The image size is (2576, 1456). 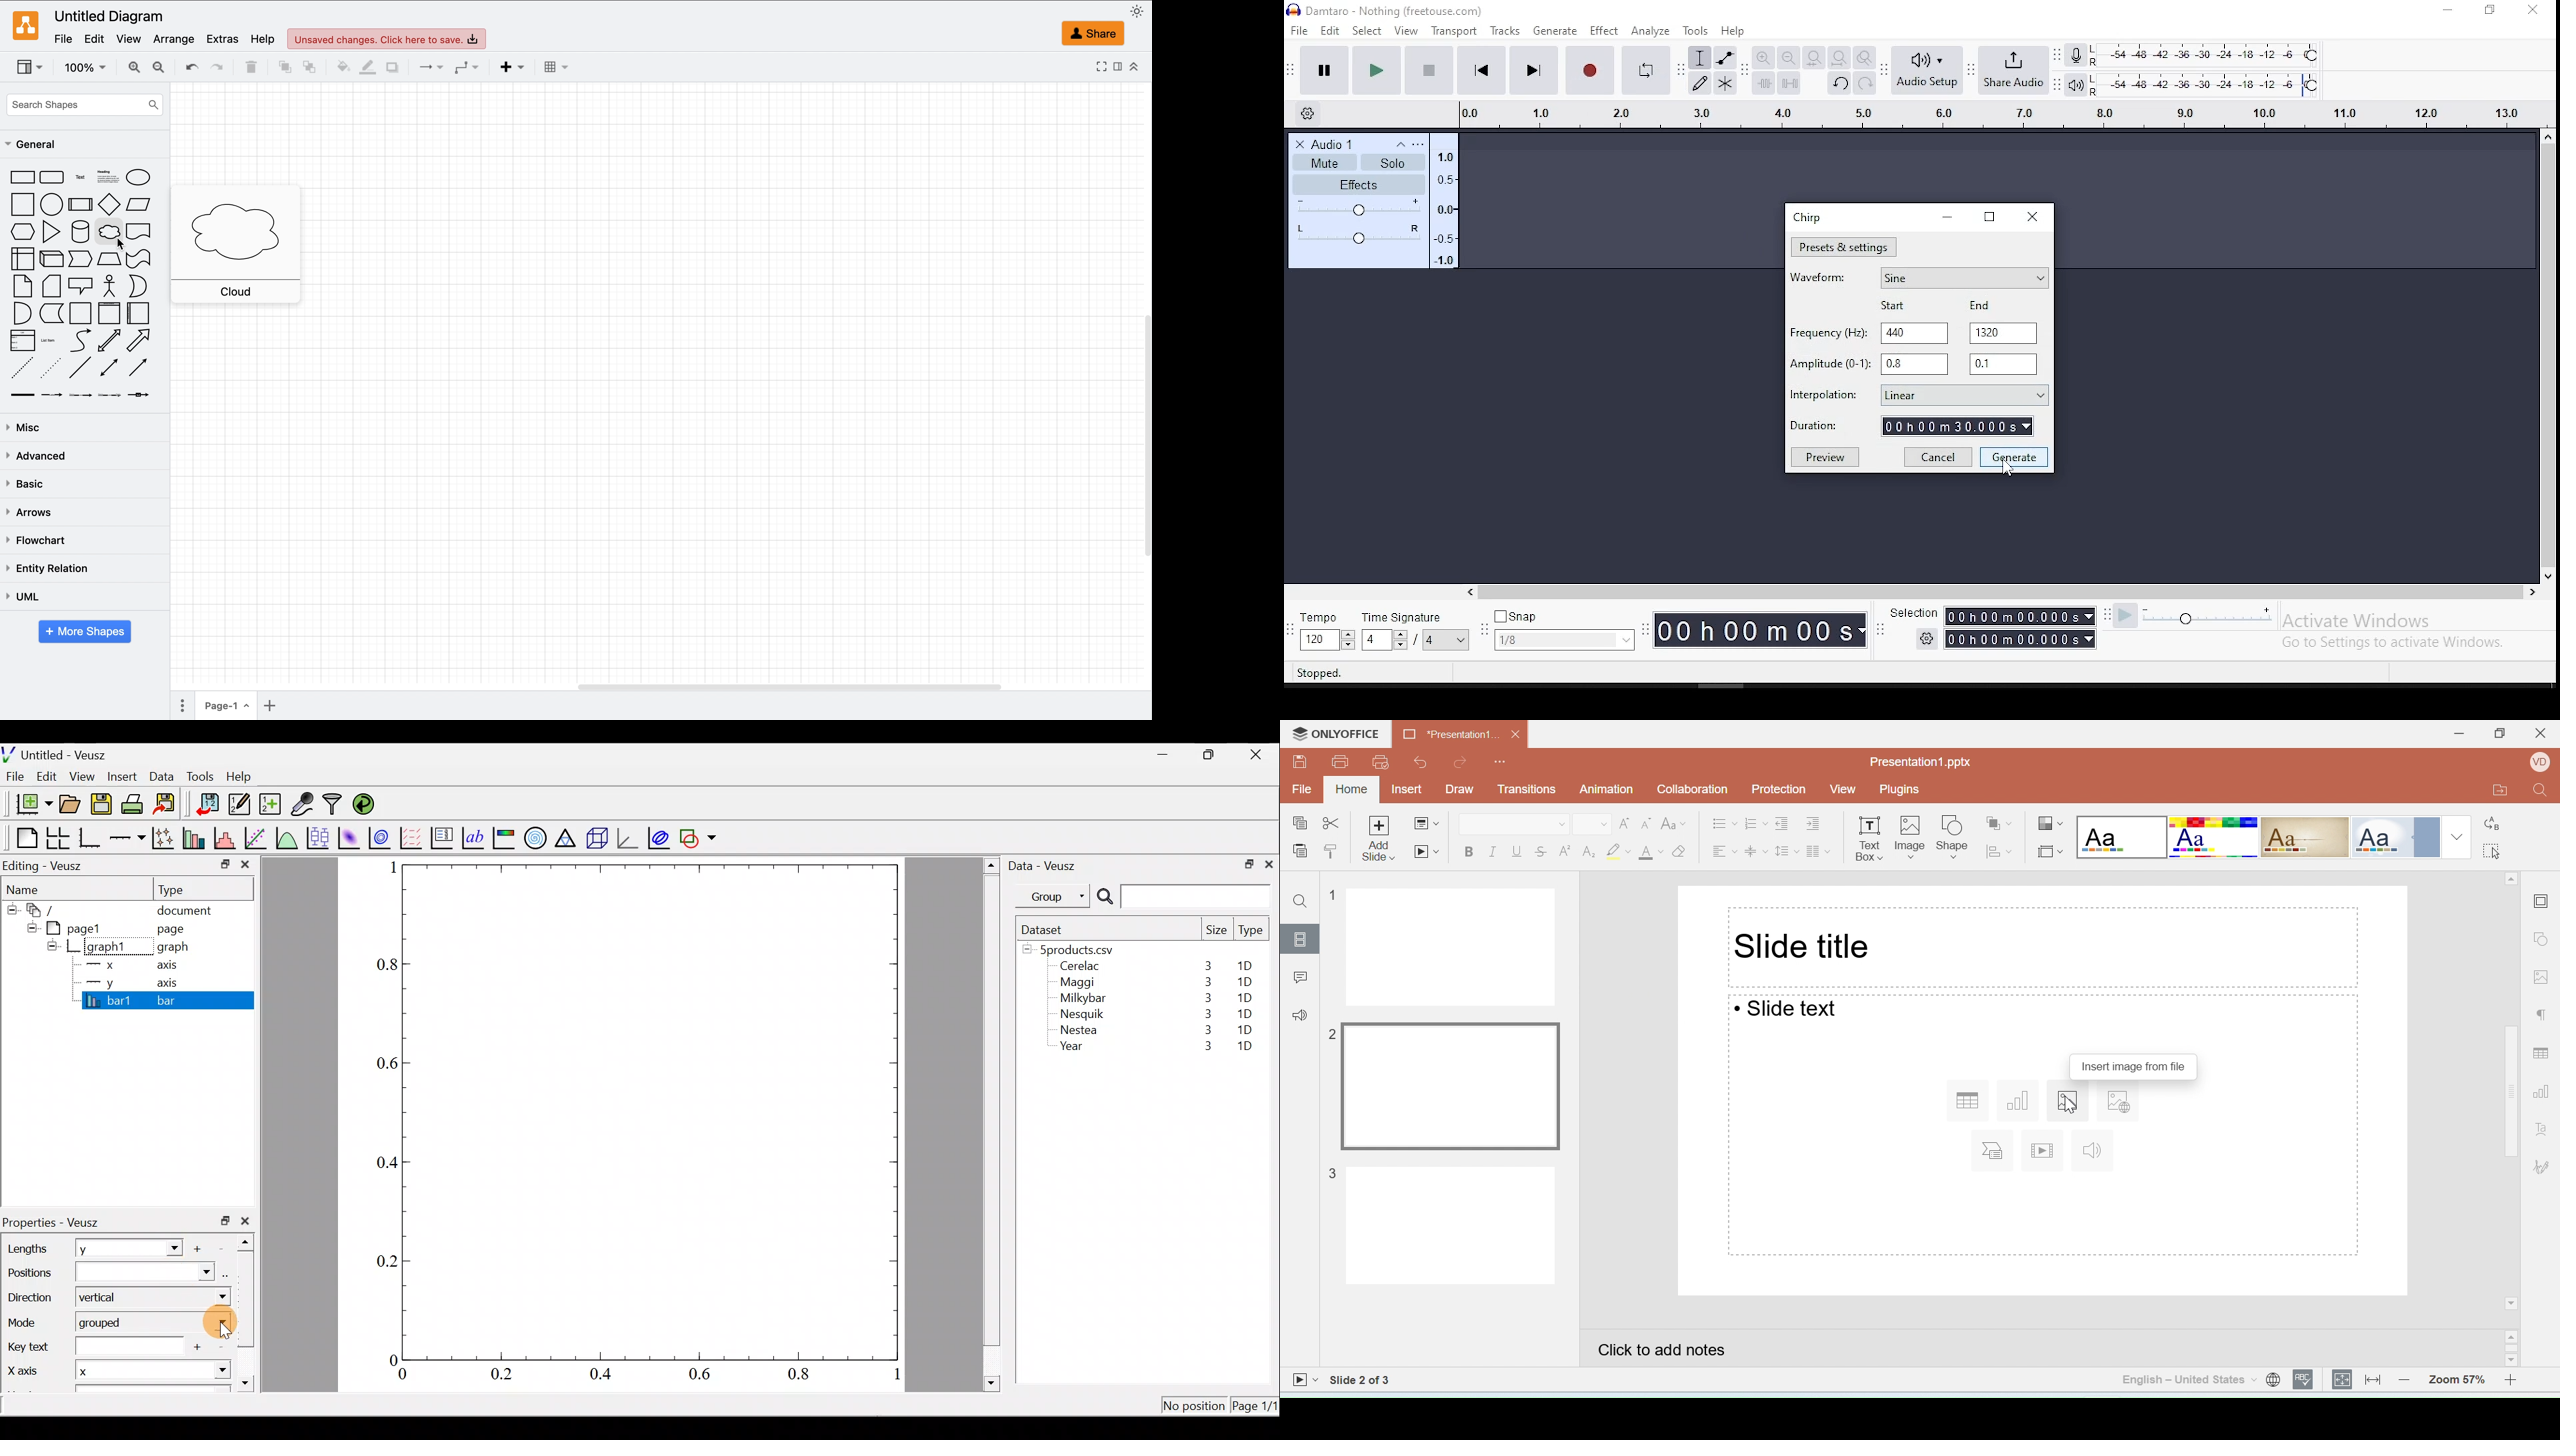 I want to click on frequency end, so click(x=2004, y=333).